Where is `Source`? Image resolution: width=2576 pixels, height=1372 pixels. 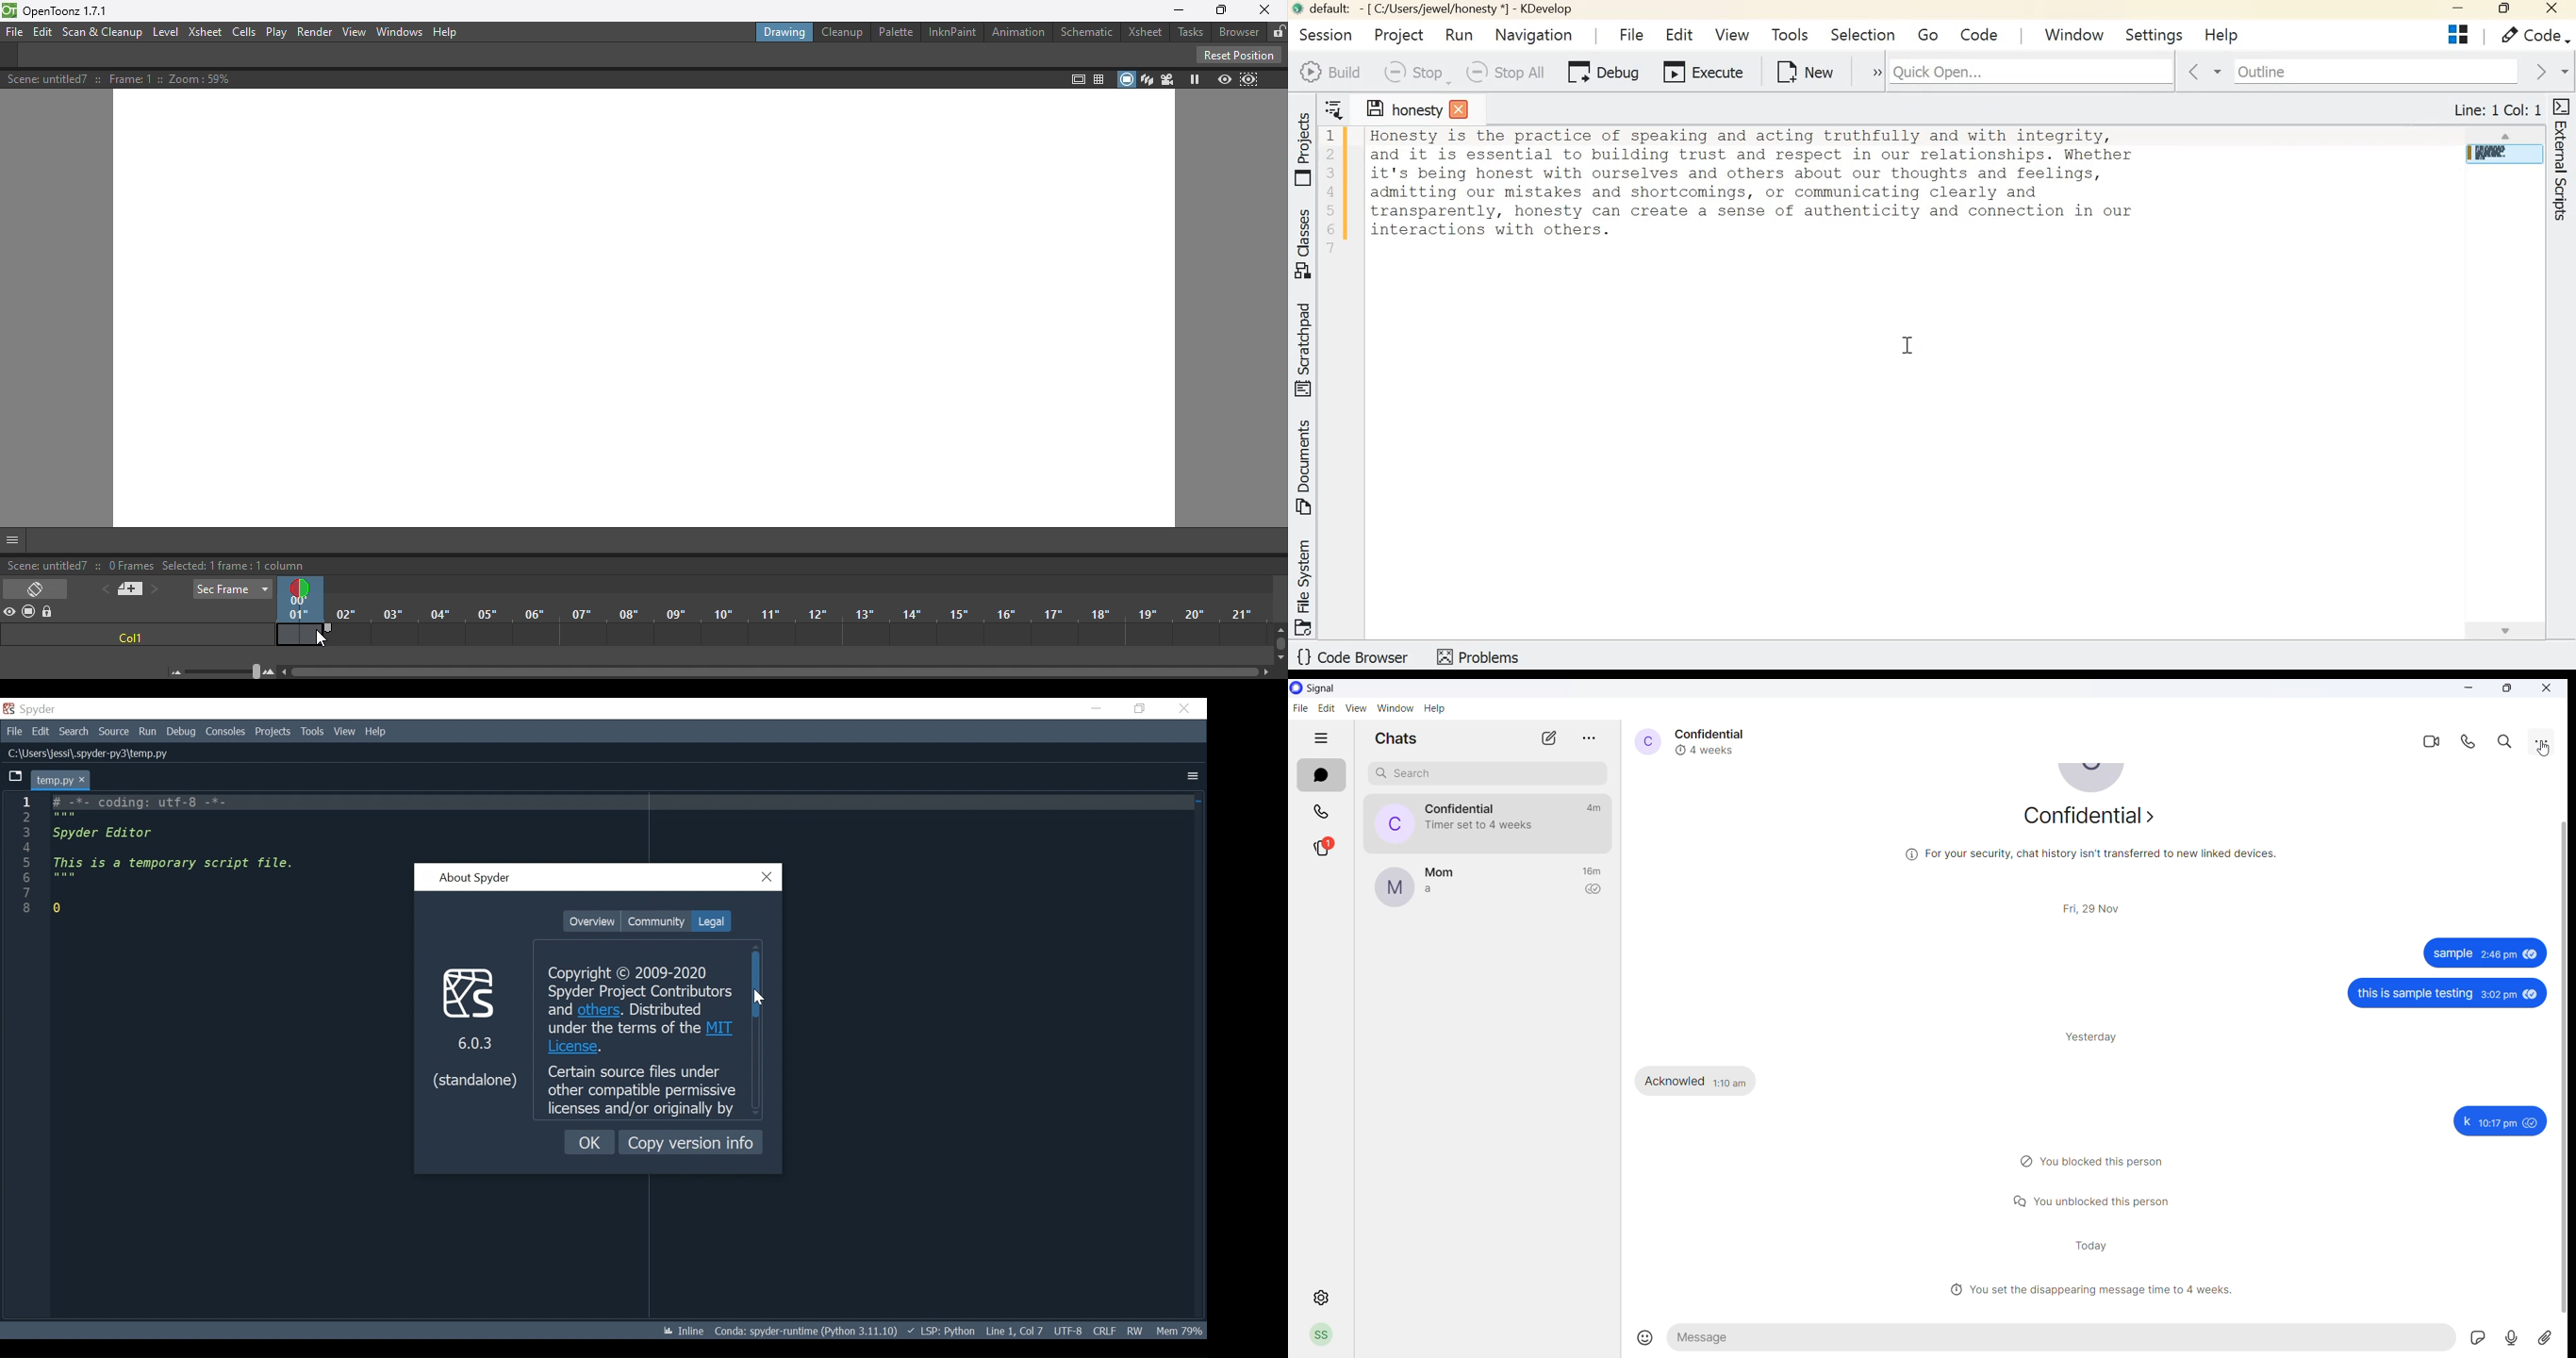
Source is located at coordinates (114, 732).